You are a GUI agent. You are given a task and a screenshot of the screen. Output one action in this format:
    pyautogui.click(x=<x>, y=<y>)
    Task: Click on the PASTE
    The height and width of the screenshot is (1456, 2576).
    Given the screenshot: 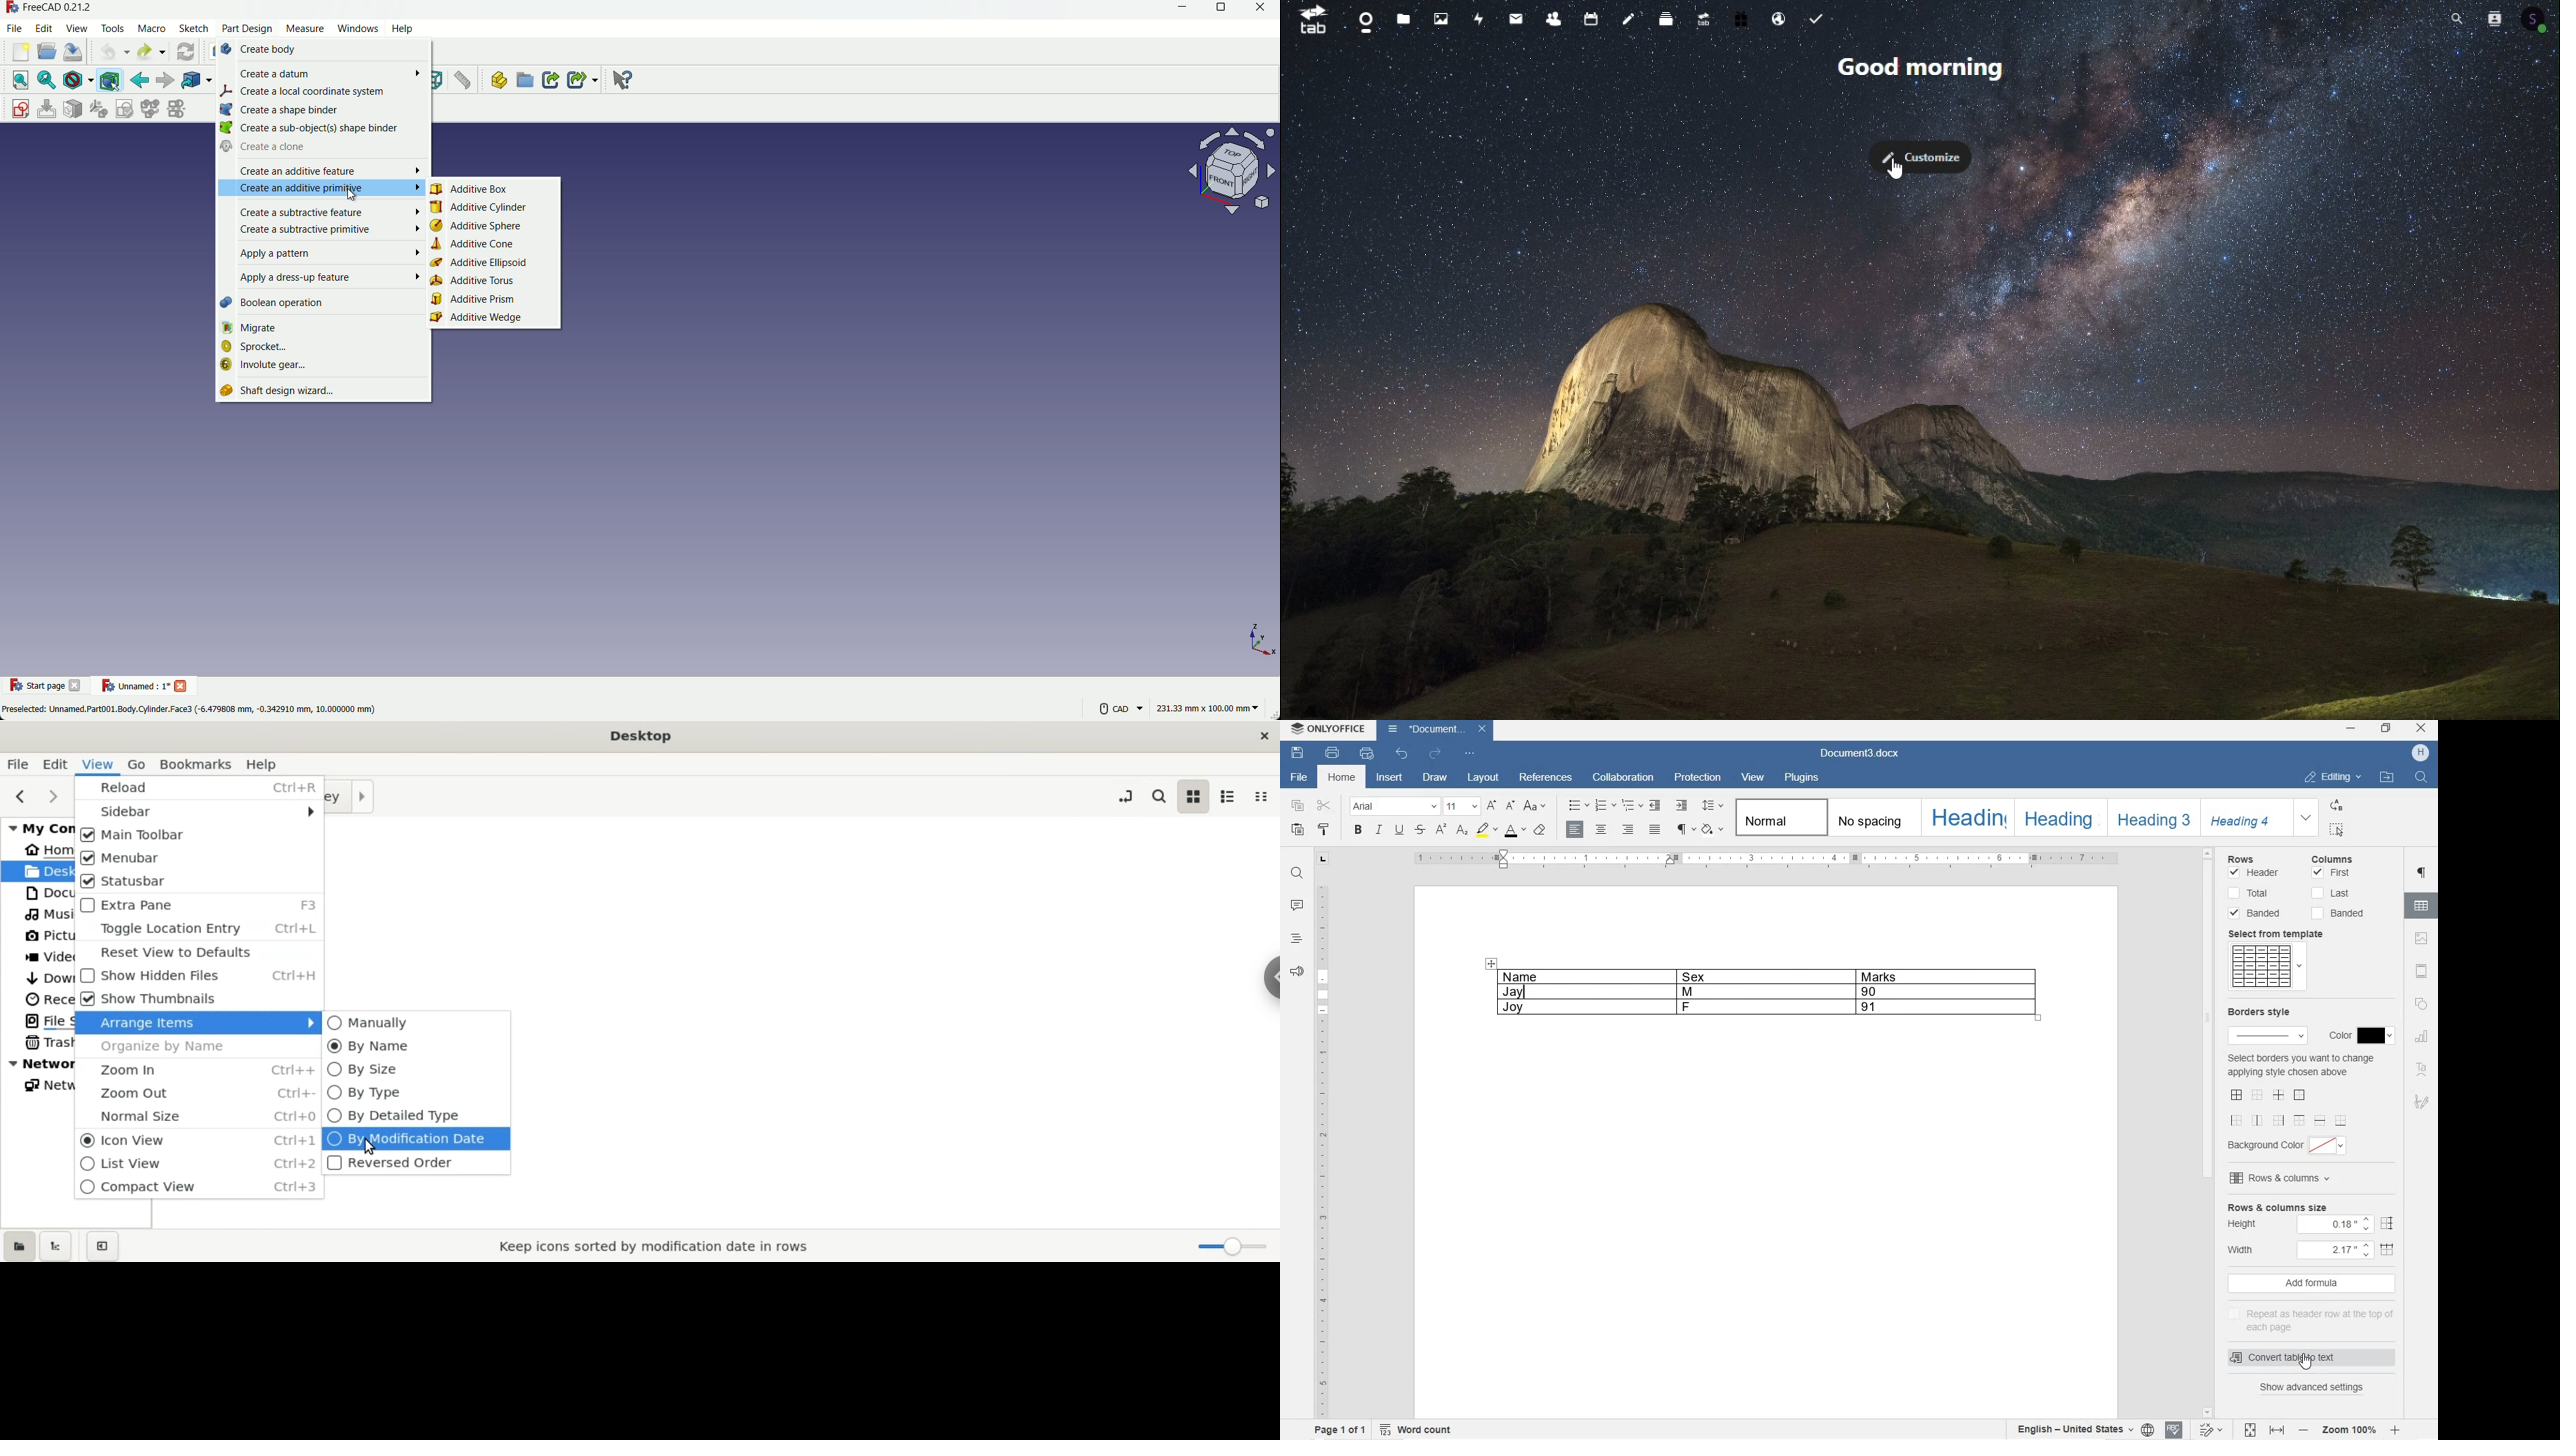 What is the action you would take?
    pyautogui.click(x=1298, y=830)
    